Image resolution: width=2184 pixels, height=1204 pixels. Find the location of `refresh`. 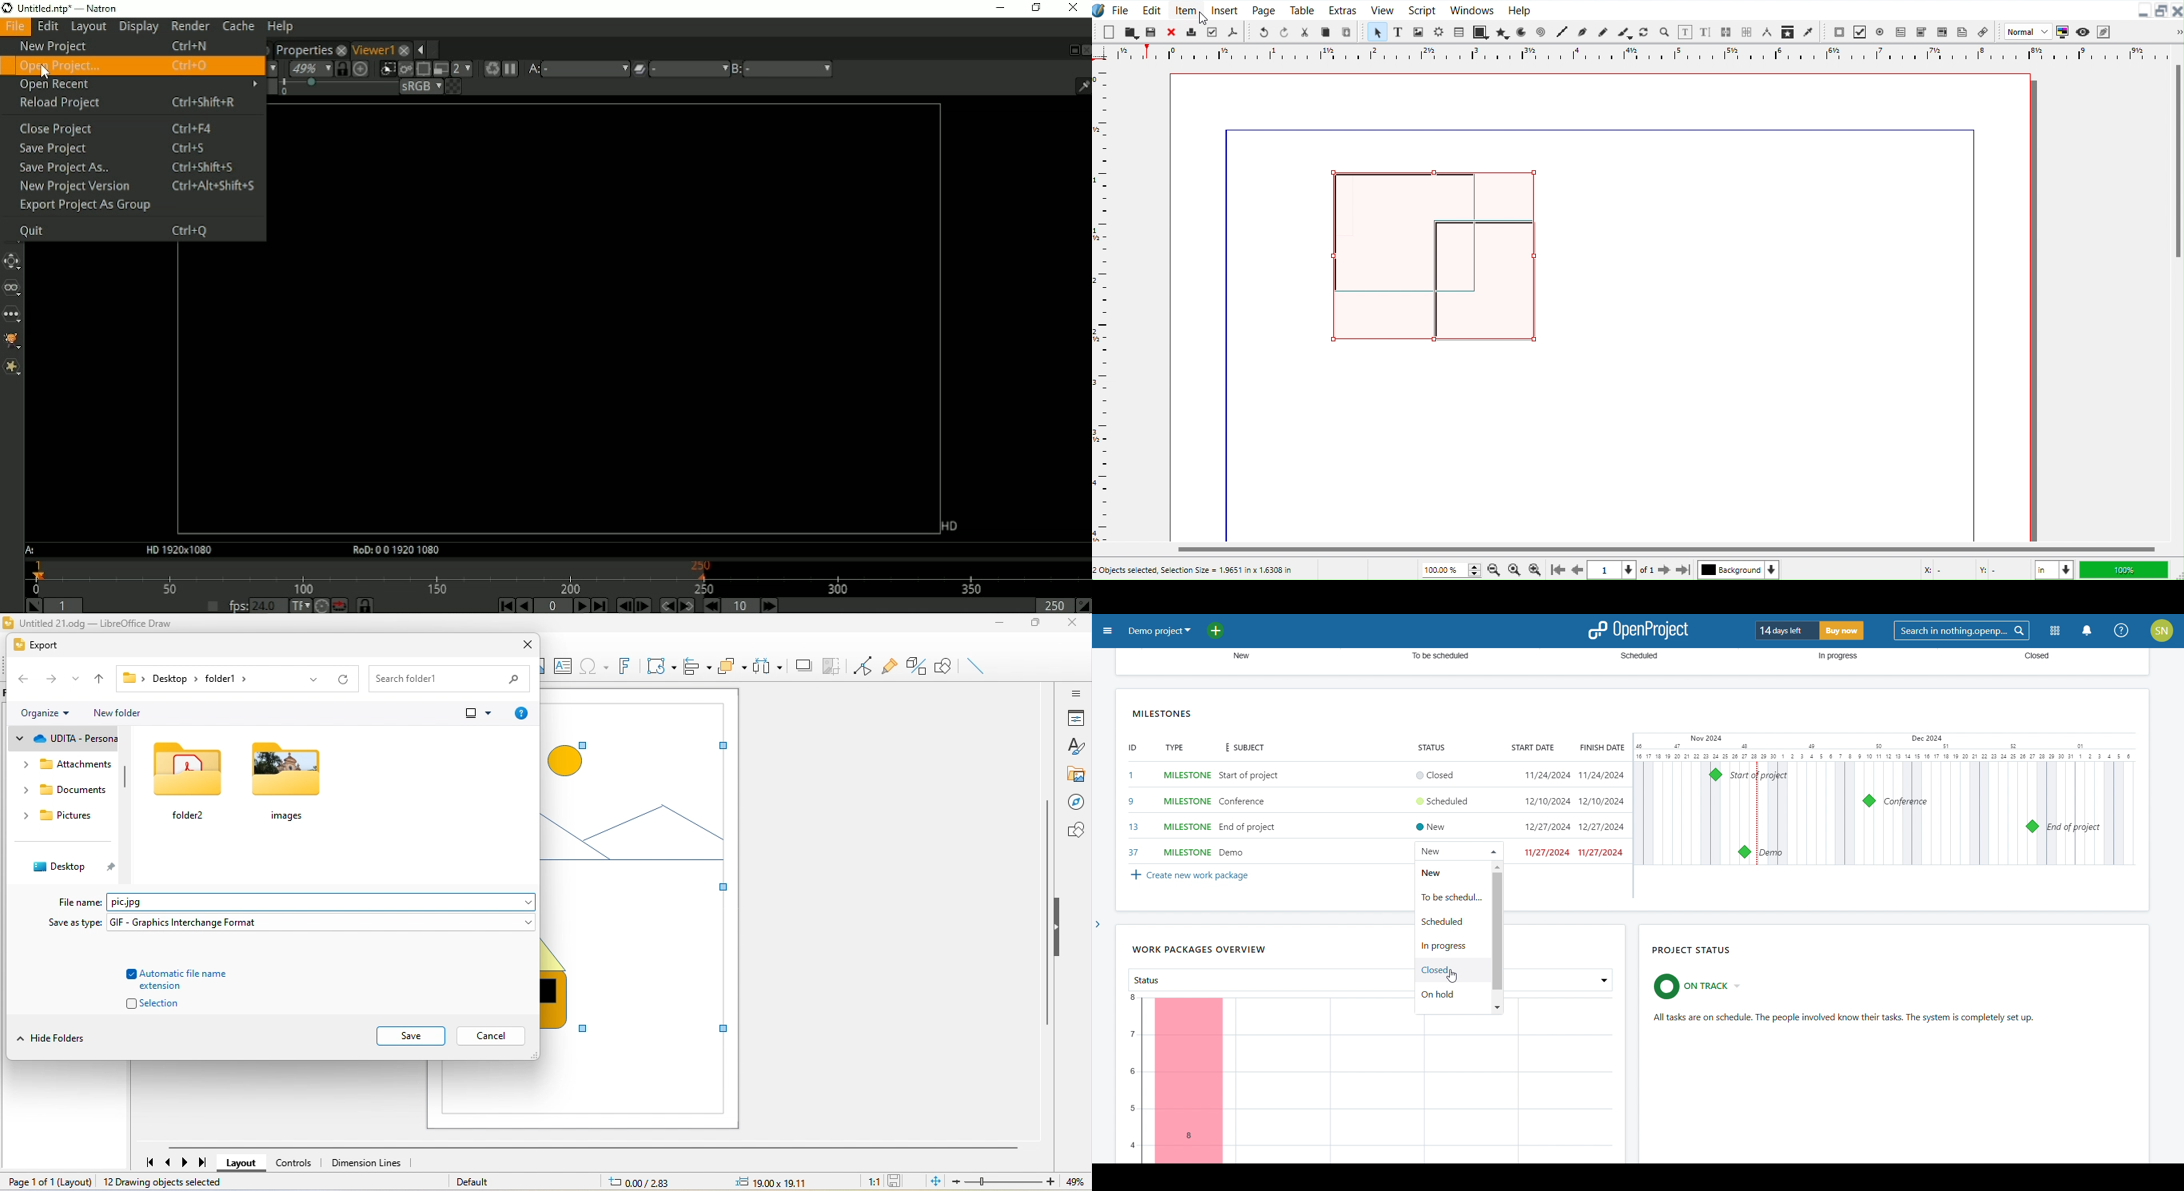

refresh is located at coordinates (341, 678).